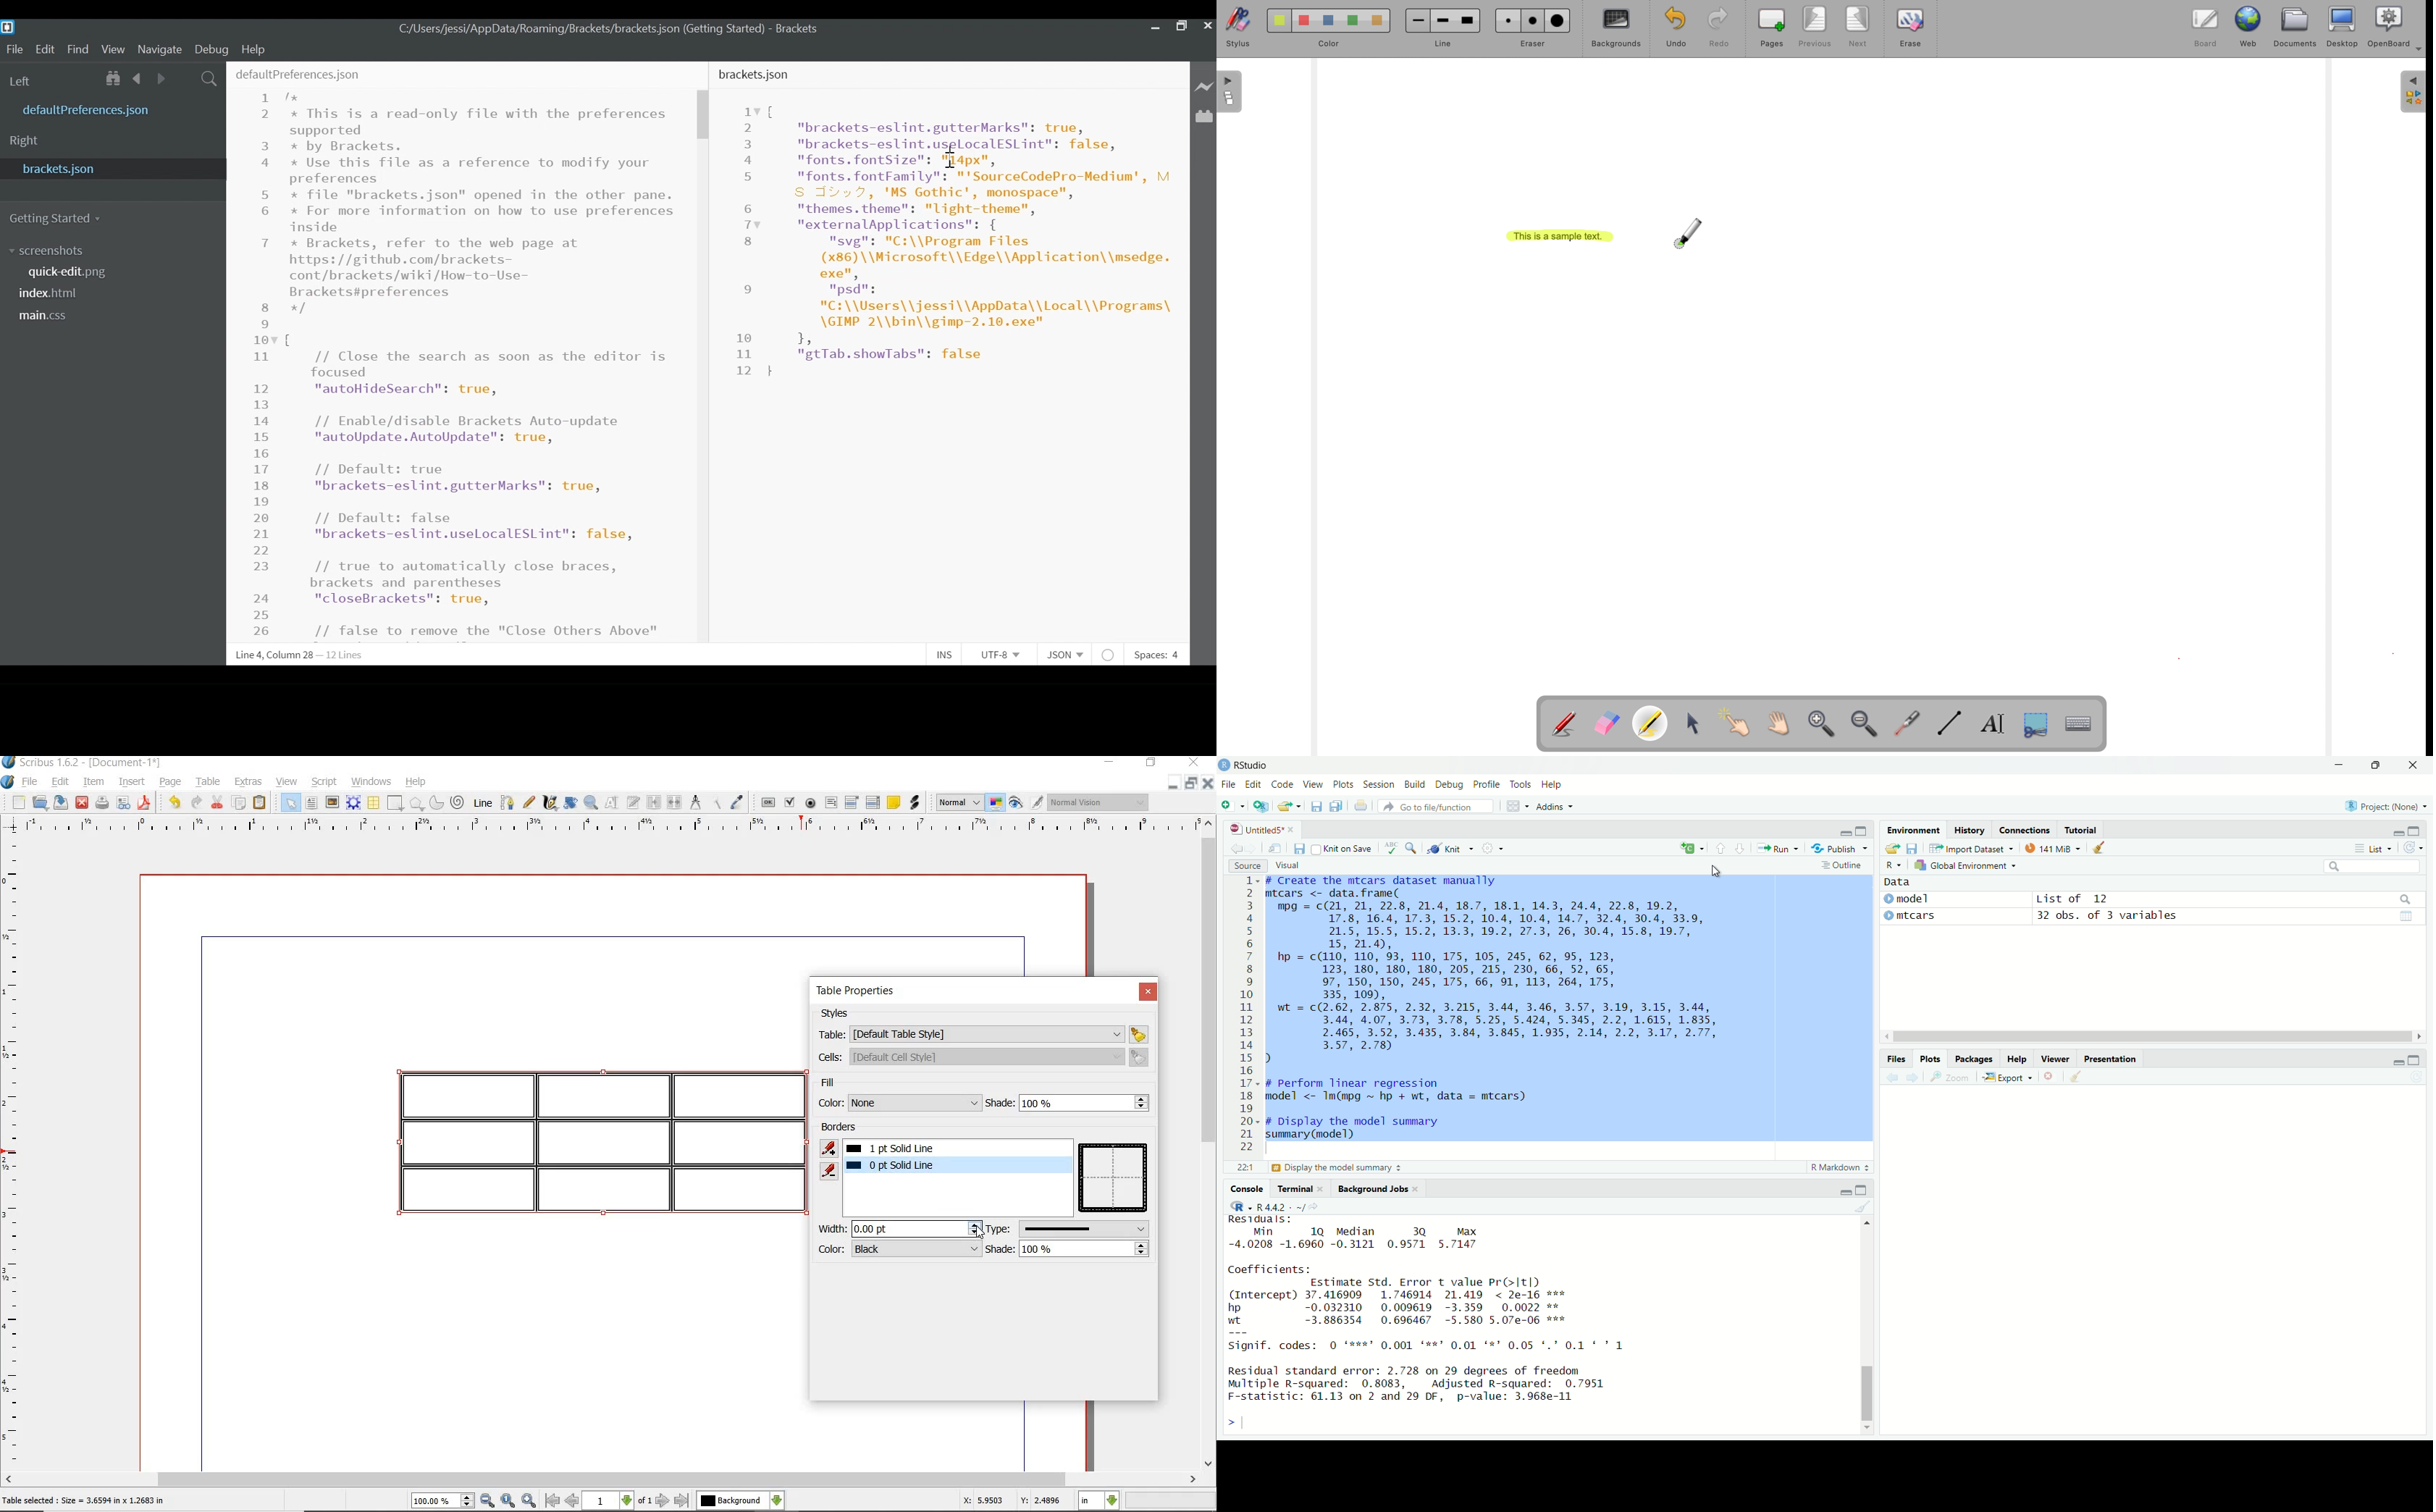  I want to click on Color 3, so click(1329, 21).